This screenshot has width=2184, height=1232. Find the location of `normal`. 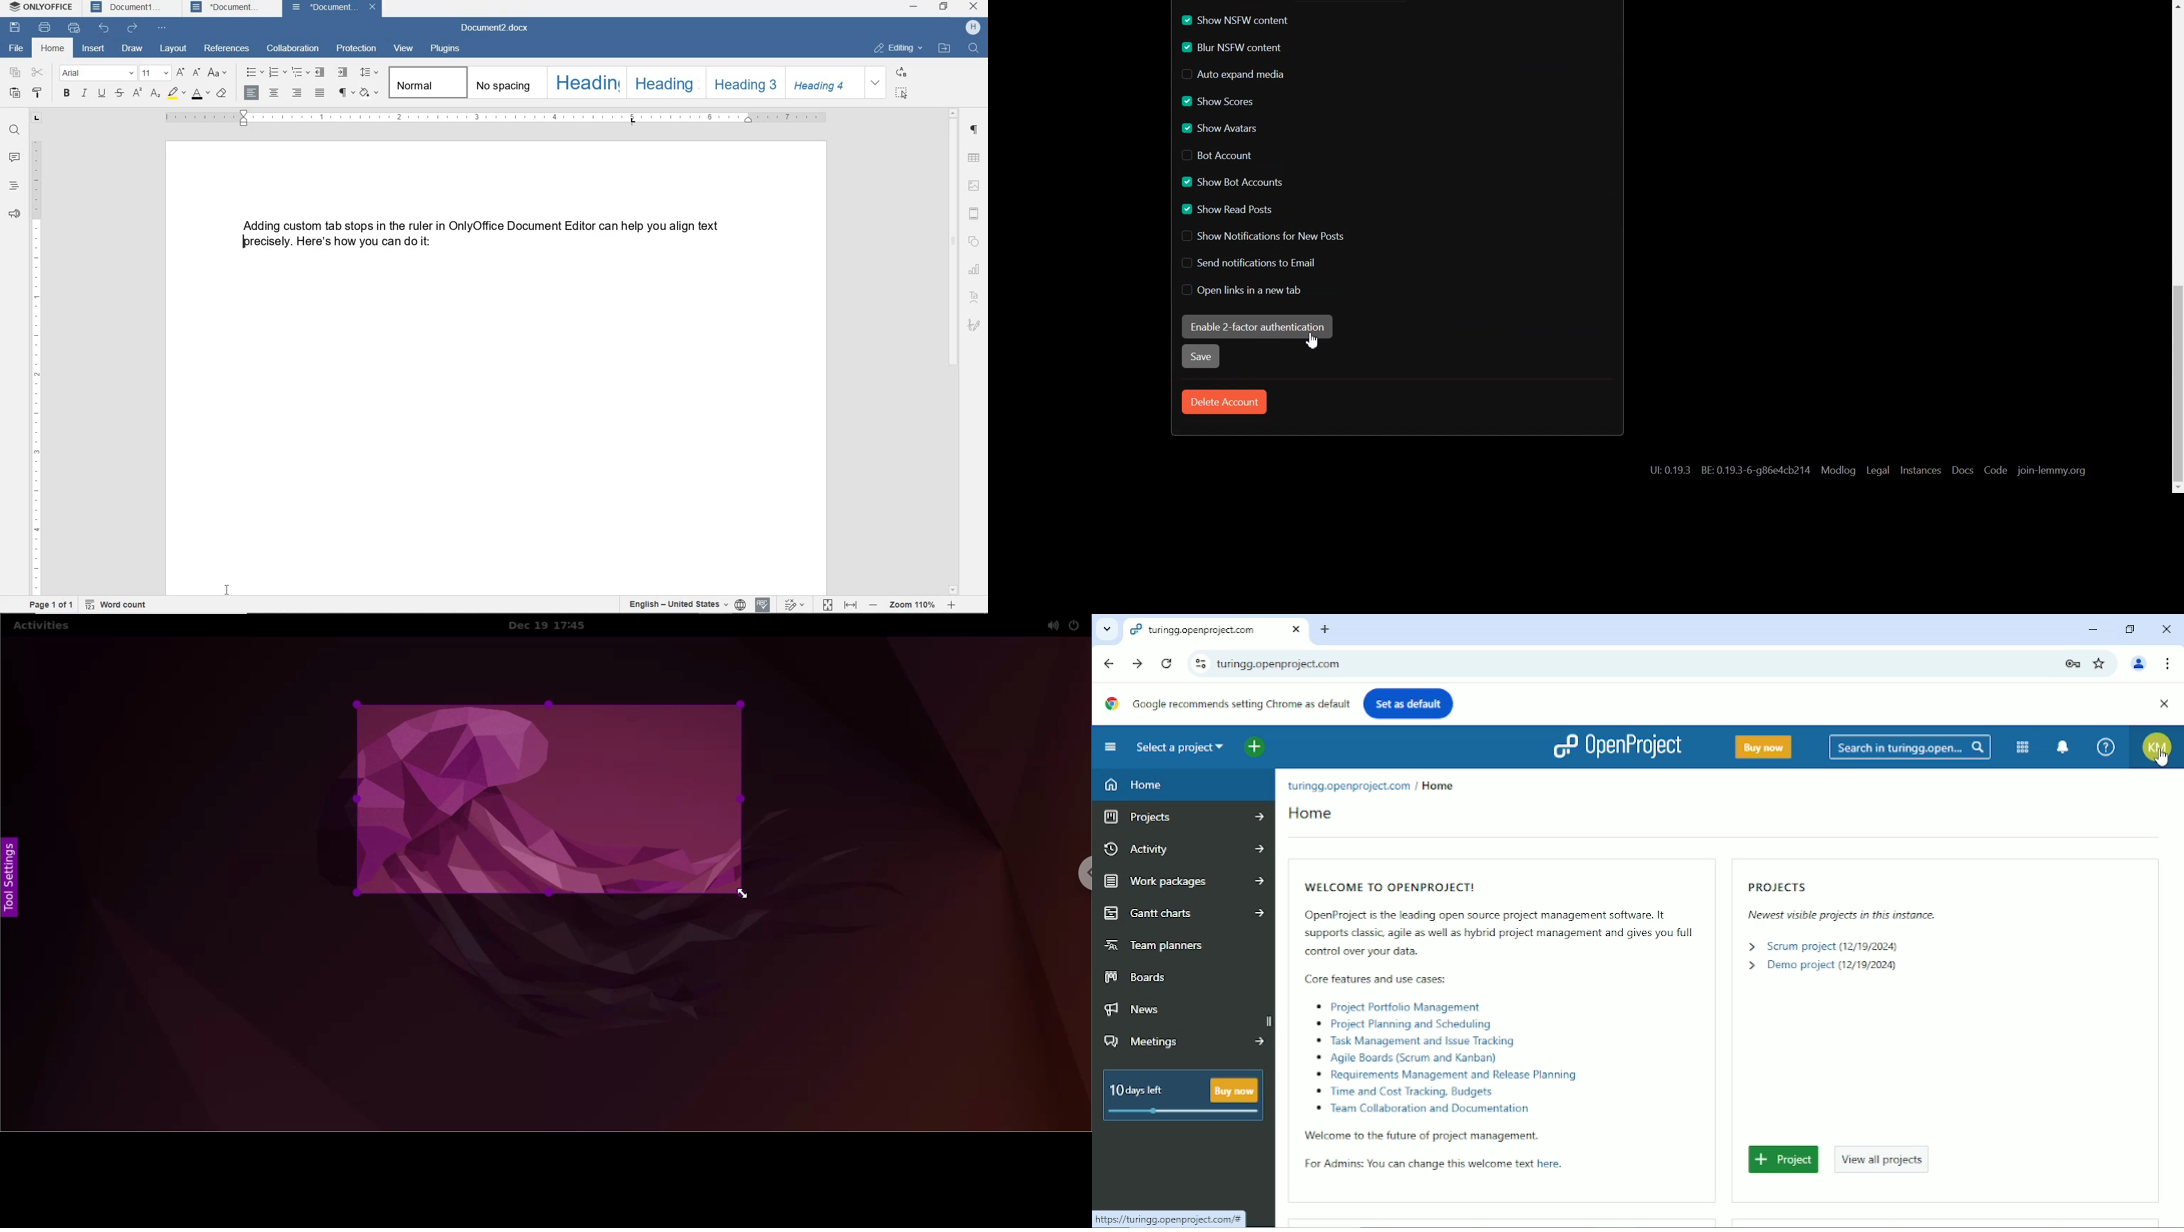

normal is located at coordinates (426, 82).